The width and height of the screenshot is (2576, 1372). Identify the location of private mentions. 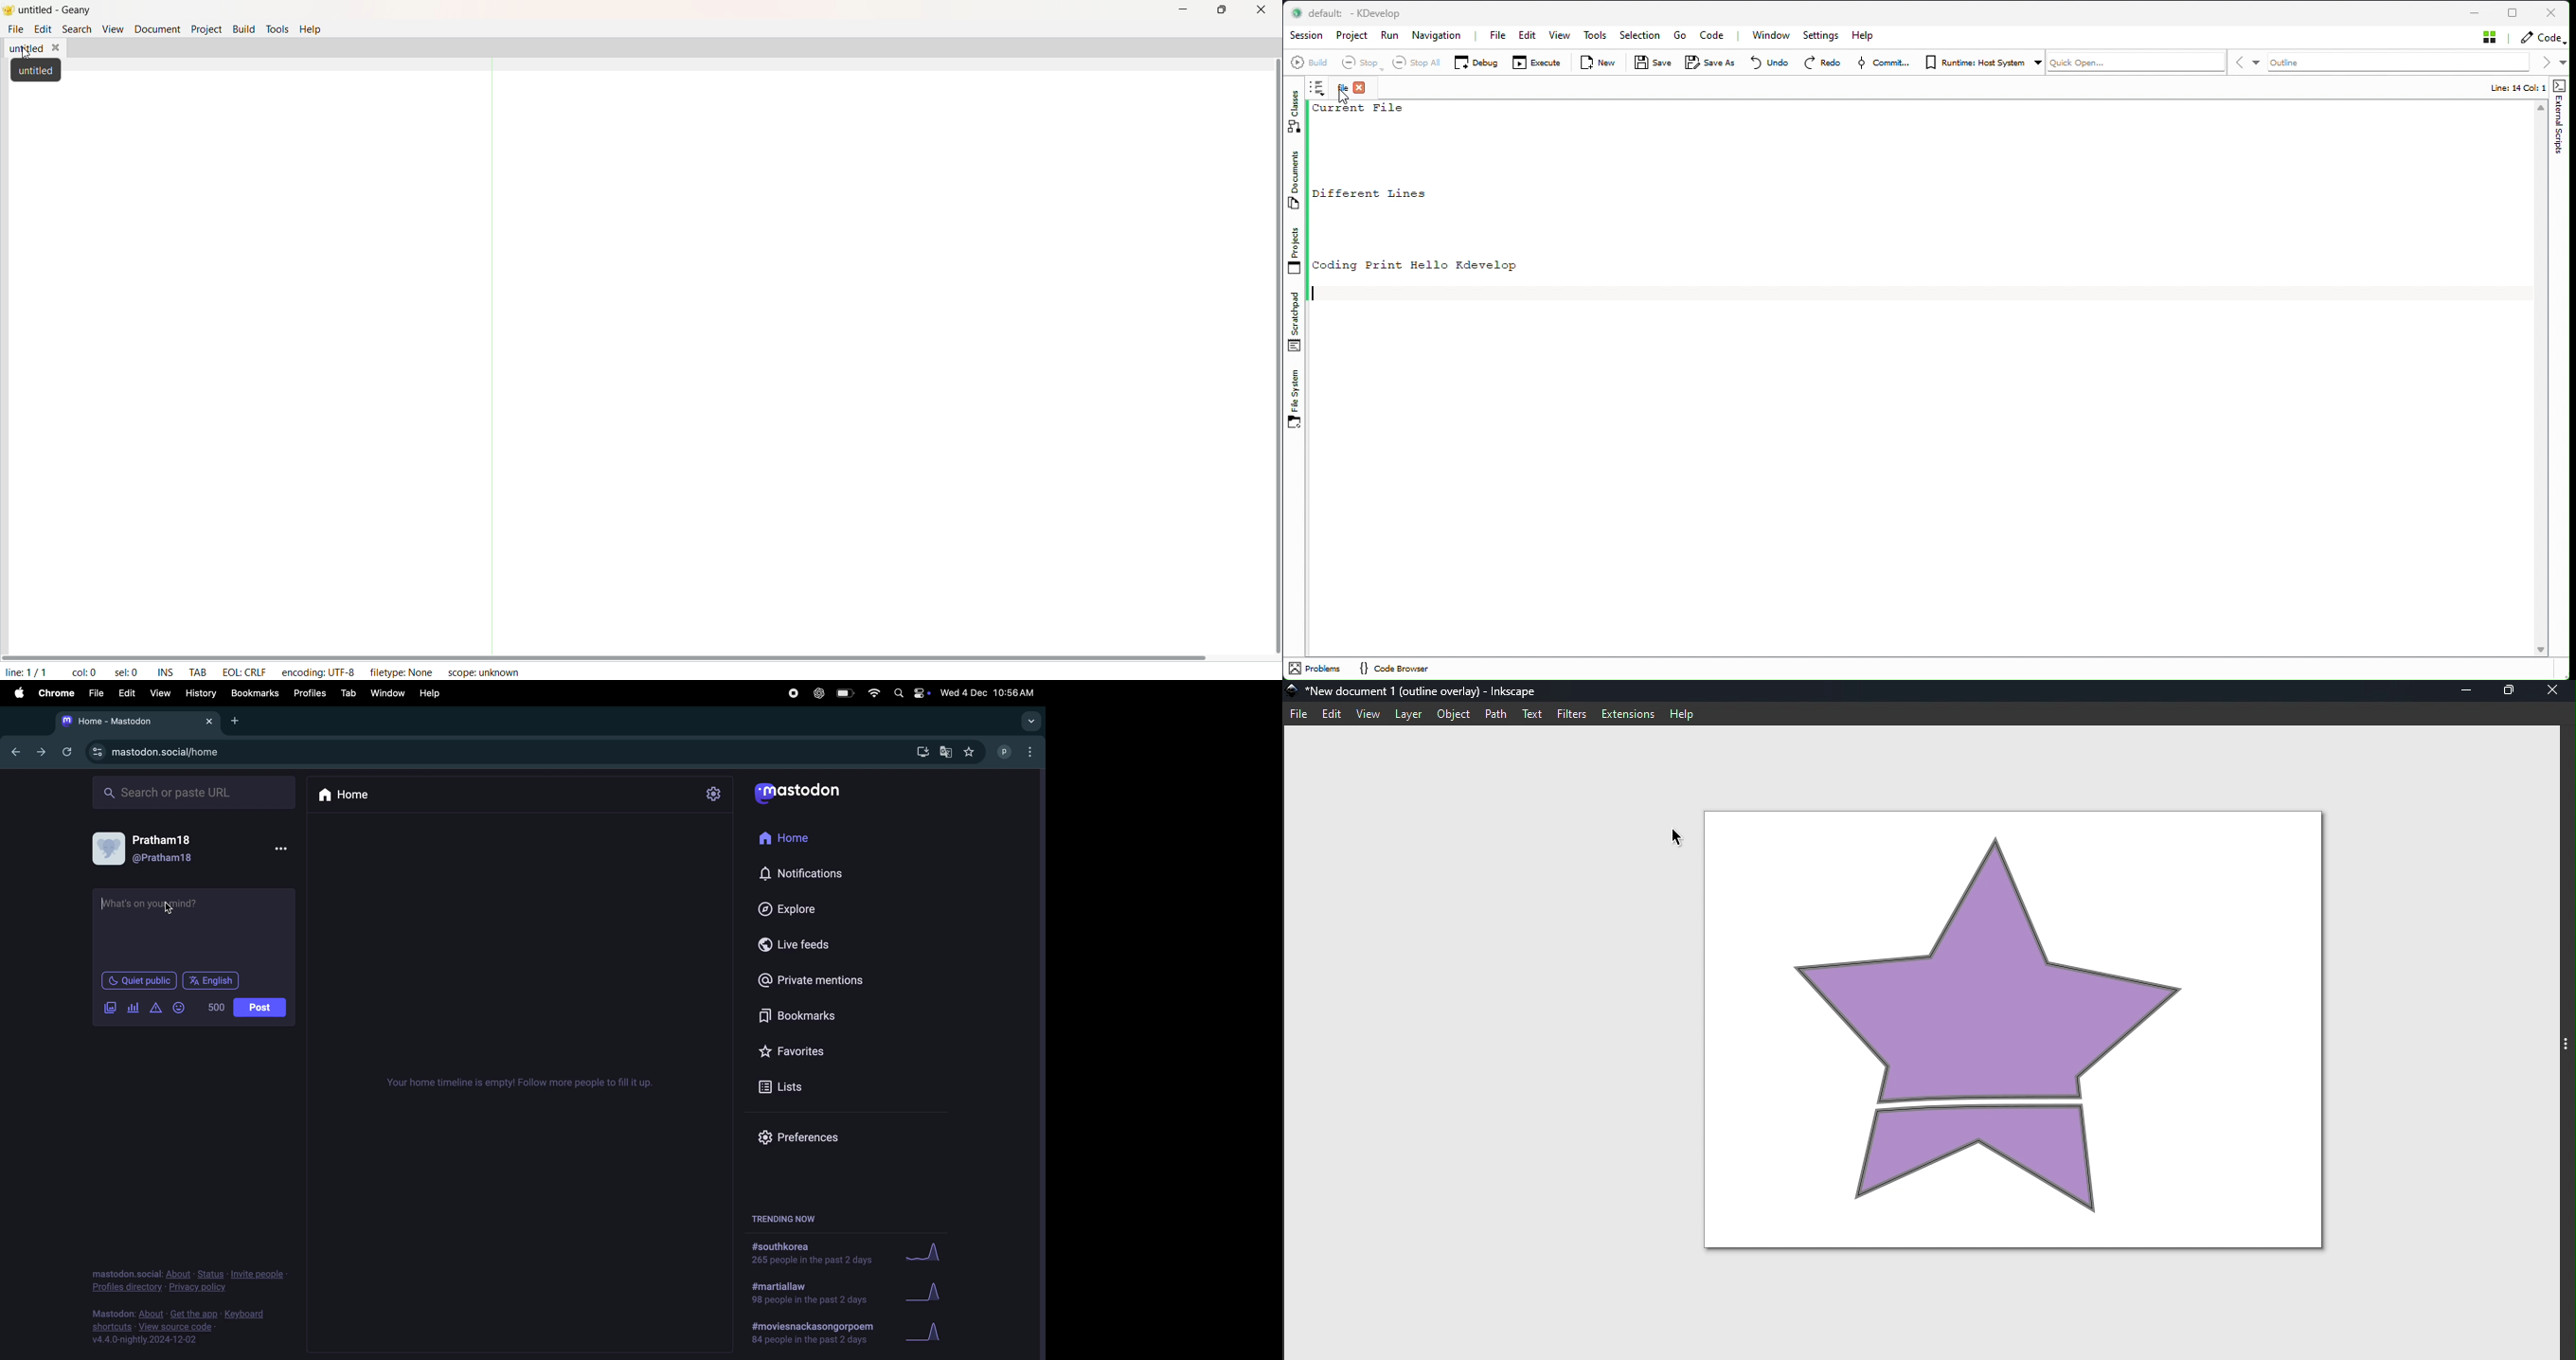
(819, 979).